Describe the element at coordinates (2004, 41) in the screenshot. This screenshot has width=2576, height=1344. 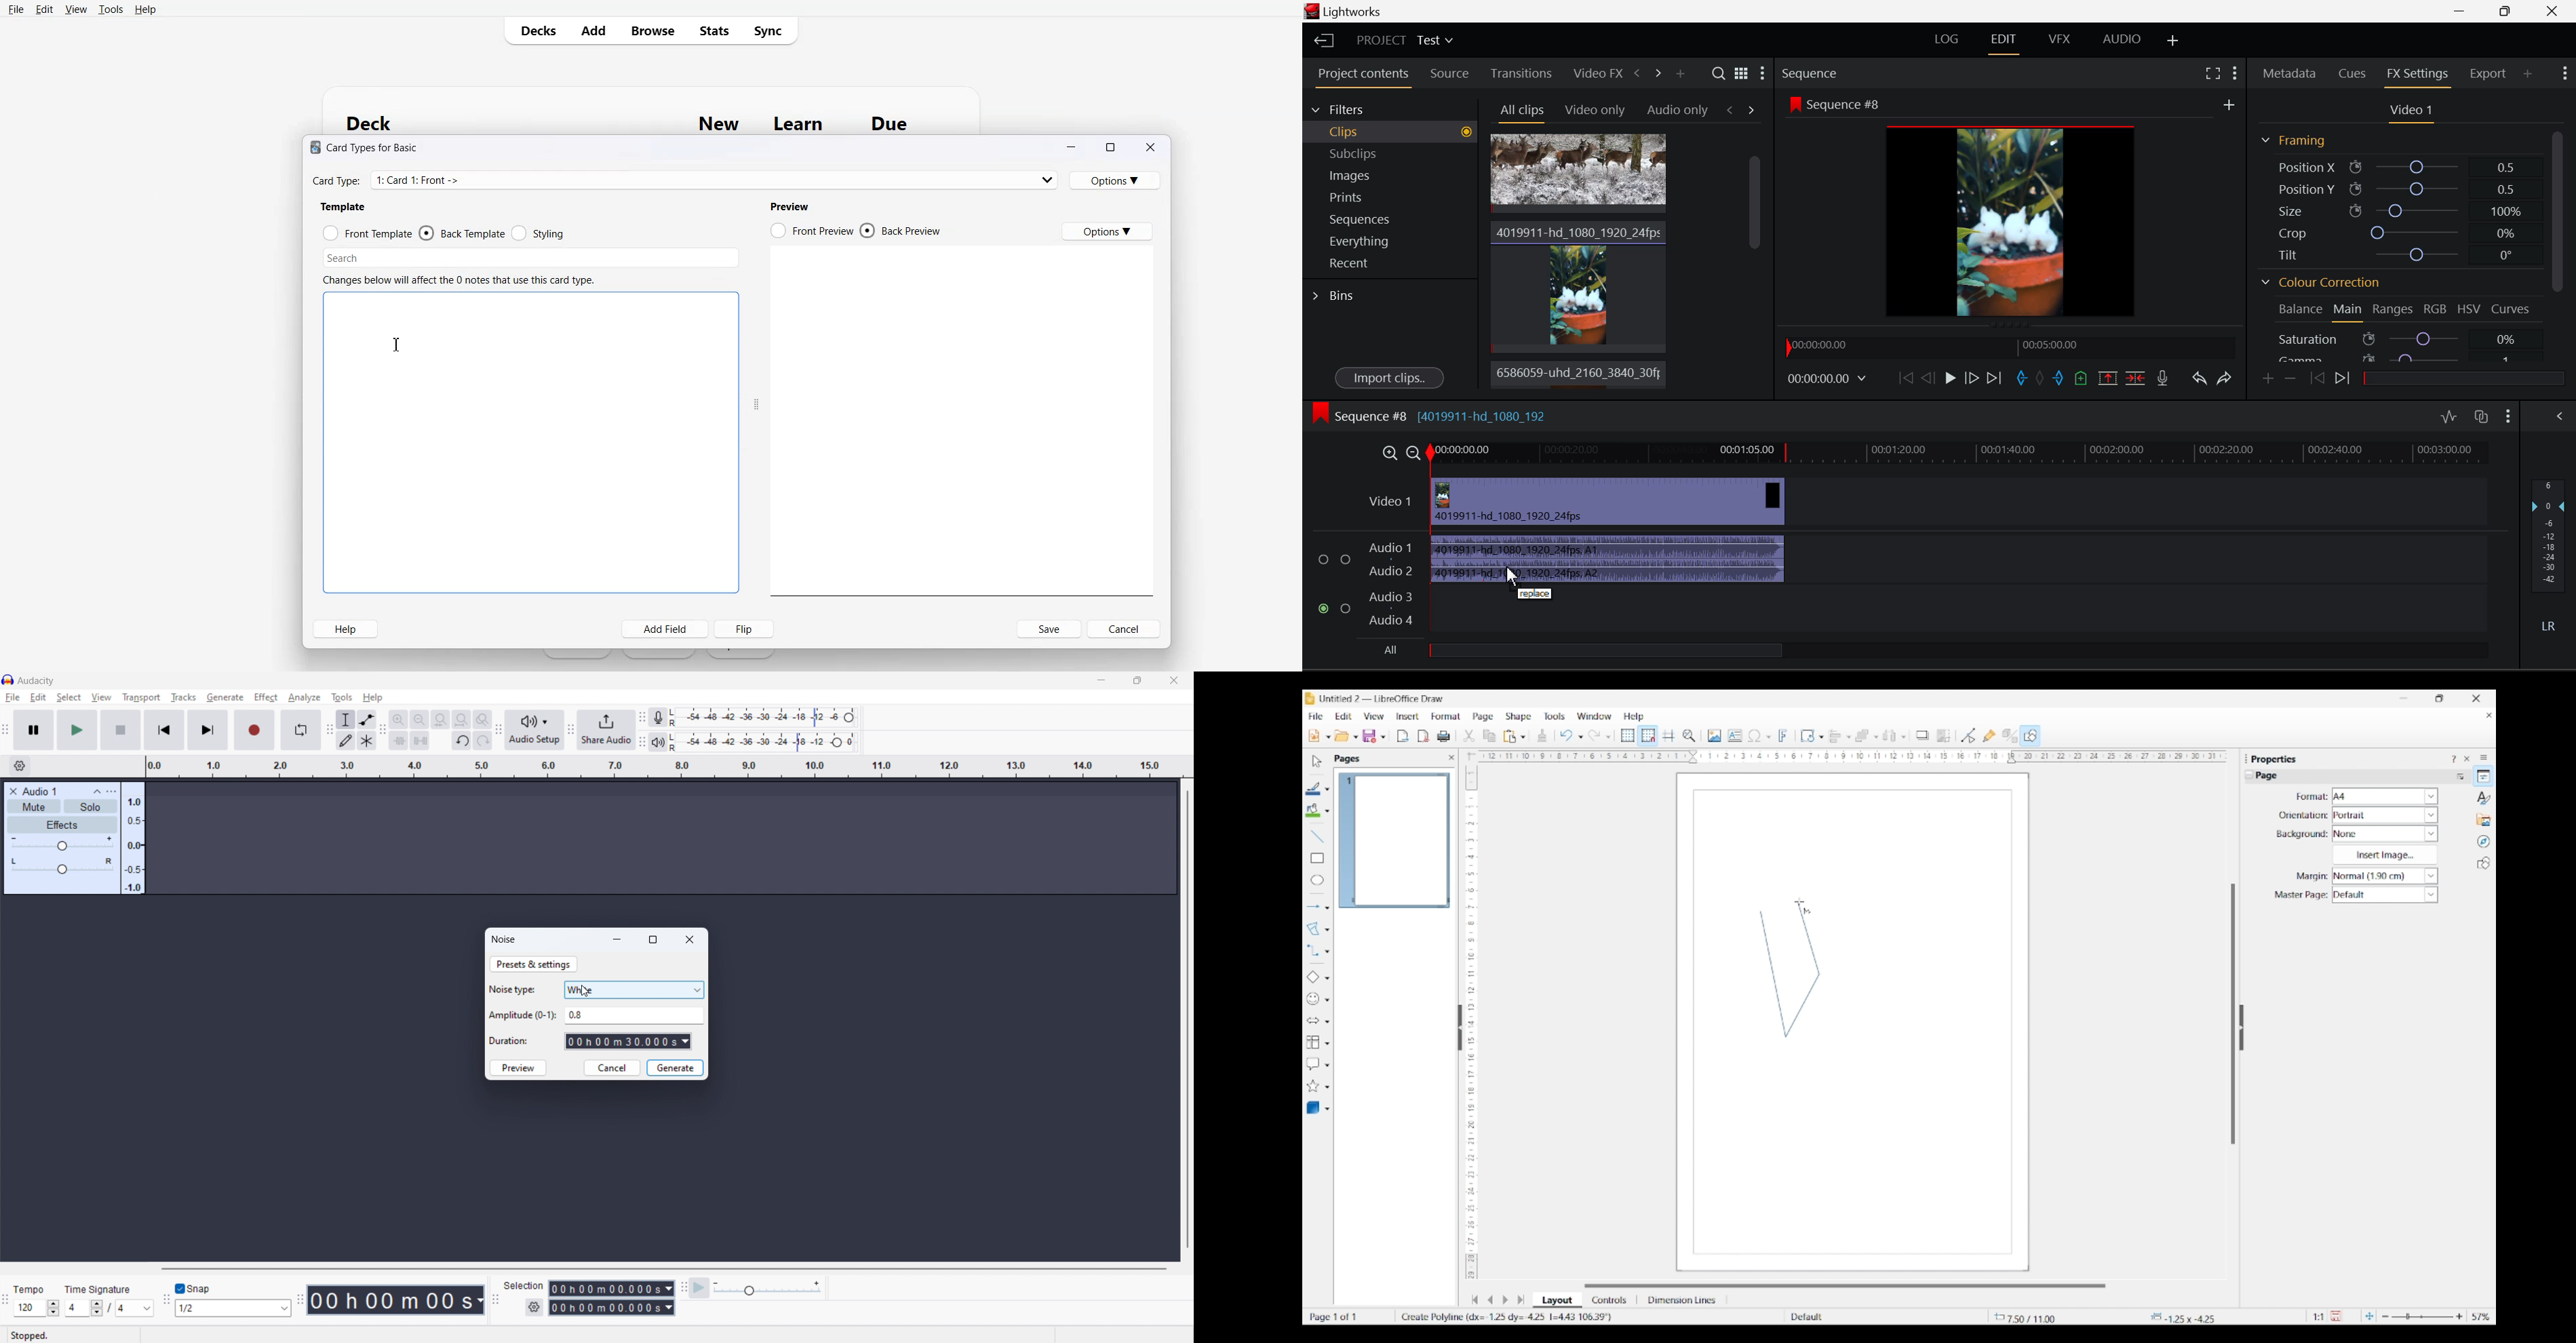
I see `EDIT Layout` at that location.